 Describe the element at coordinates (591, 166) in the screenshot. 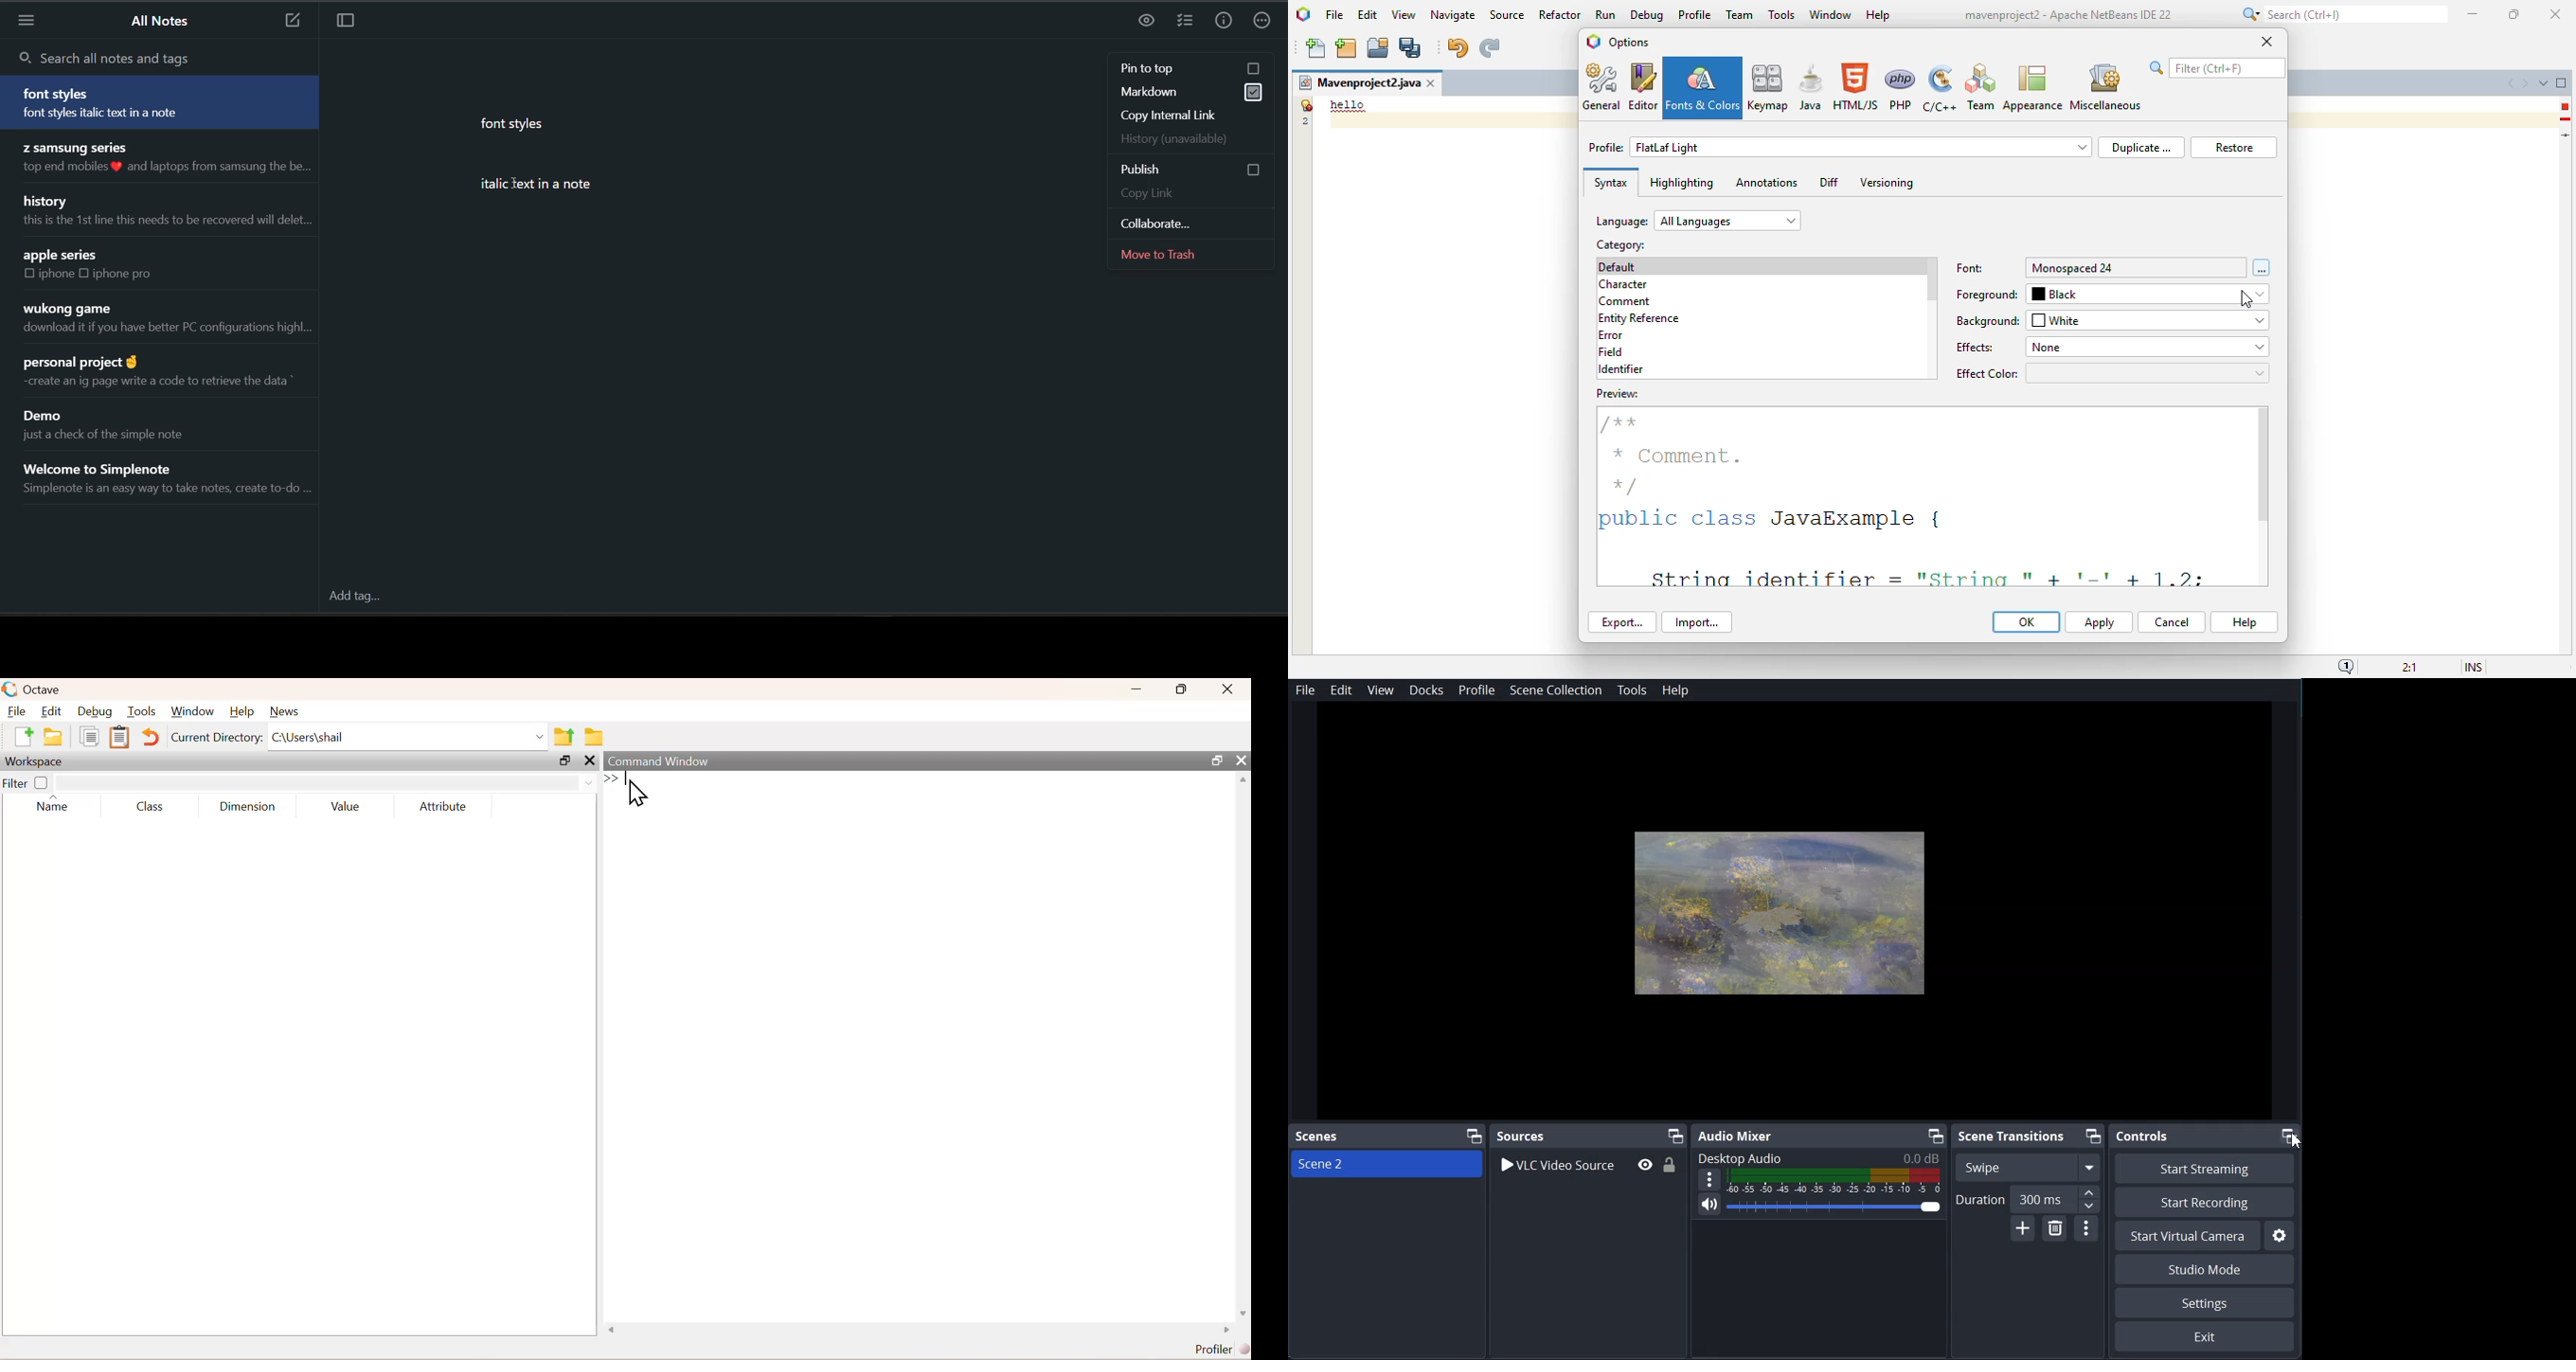

I see `data from current note` at that location.